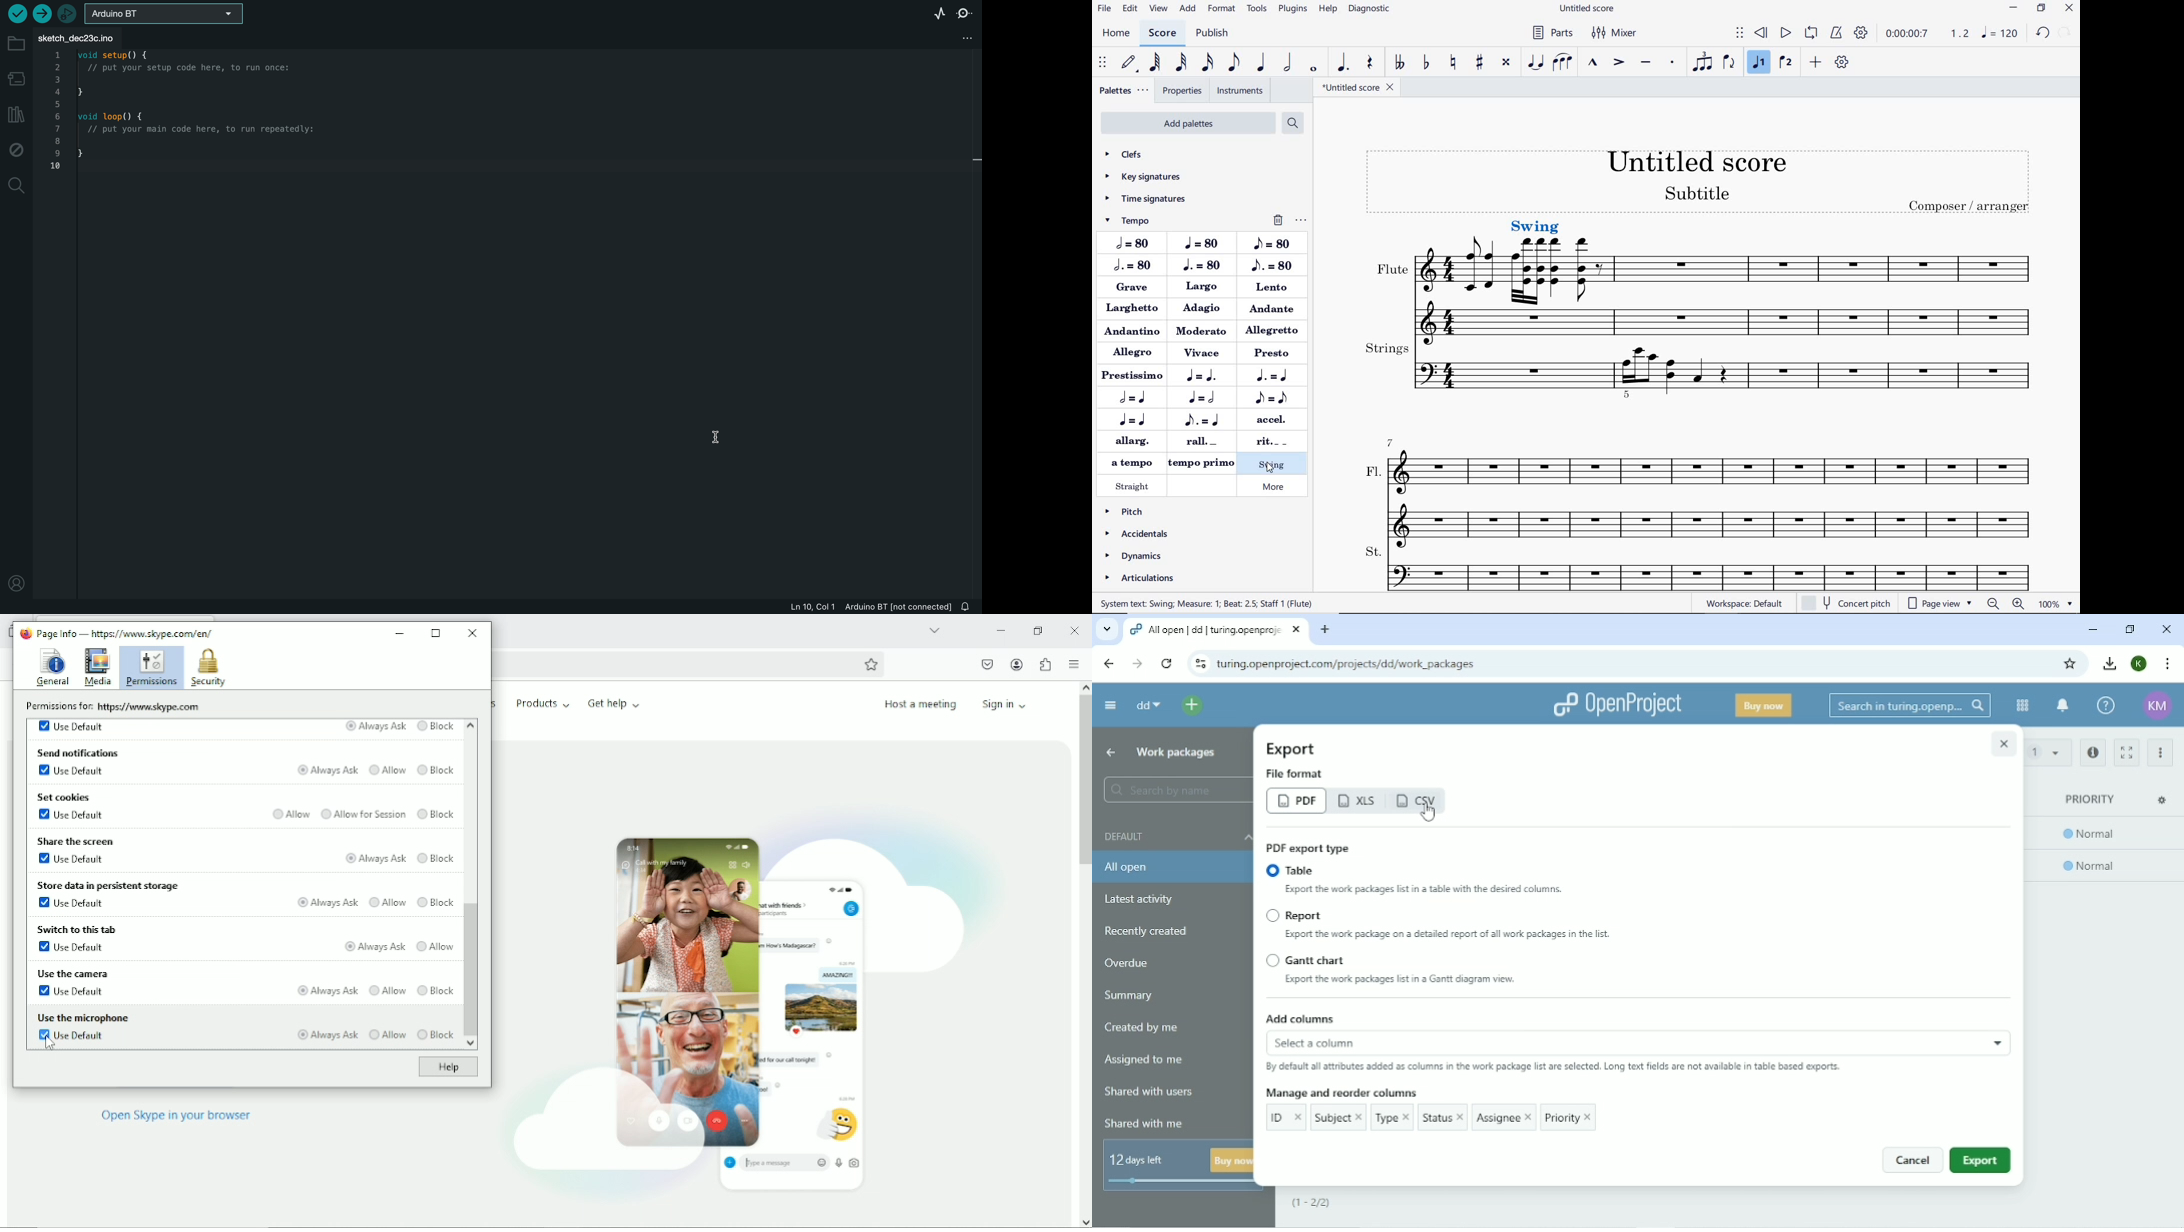  Describe the element at coordinates (1204, 442) in the screenshot. I see `RALL.` at that location.